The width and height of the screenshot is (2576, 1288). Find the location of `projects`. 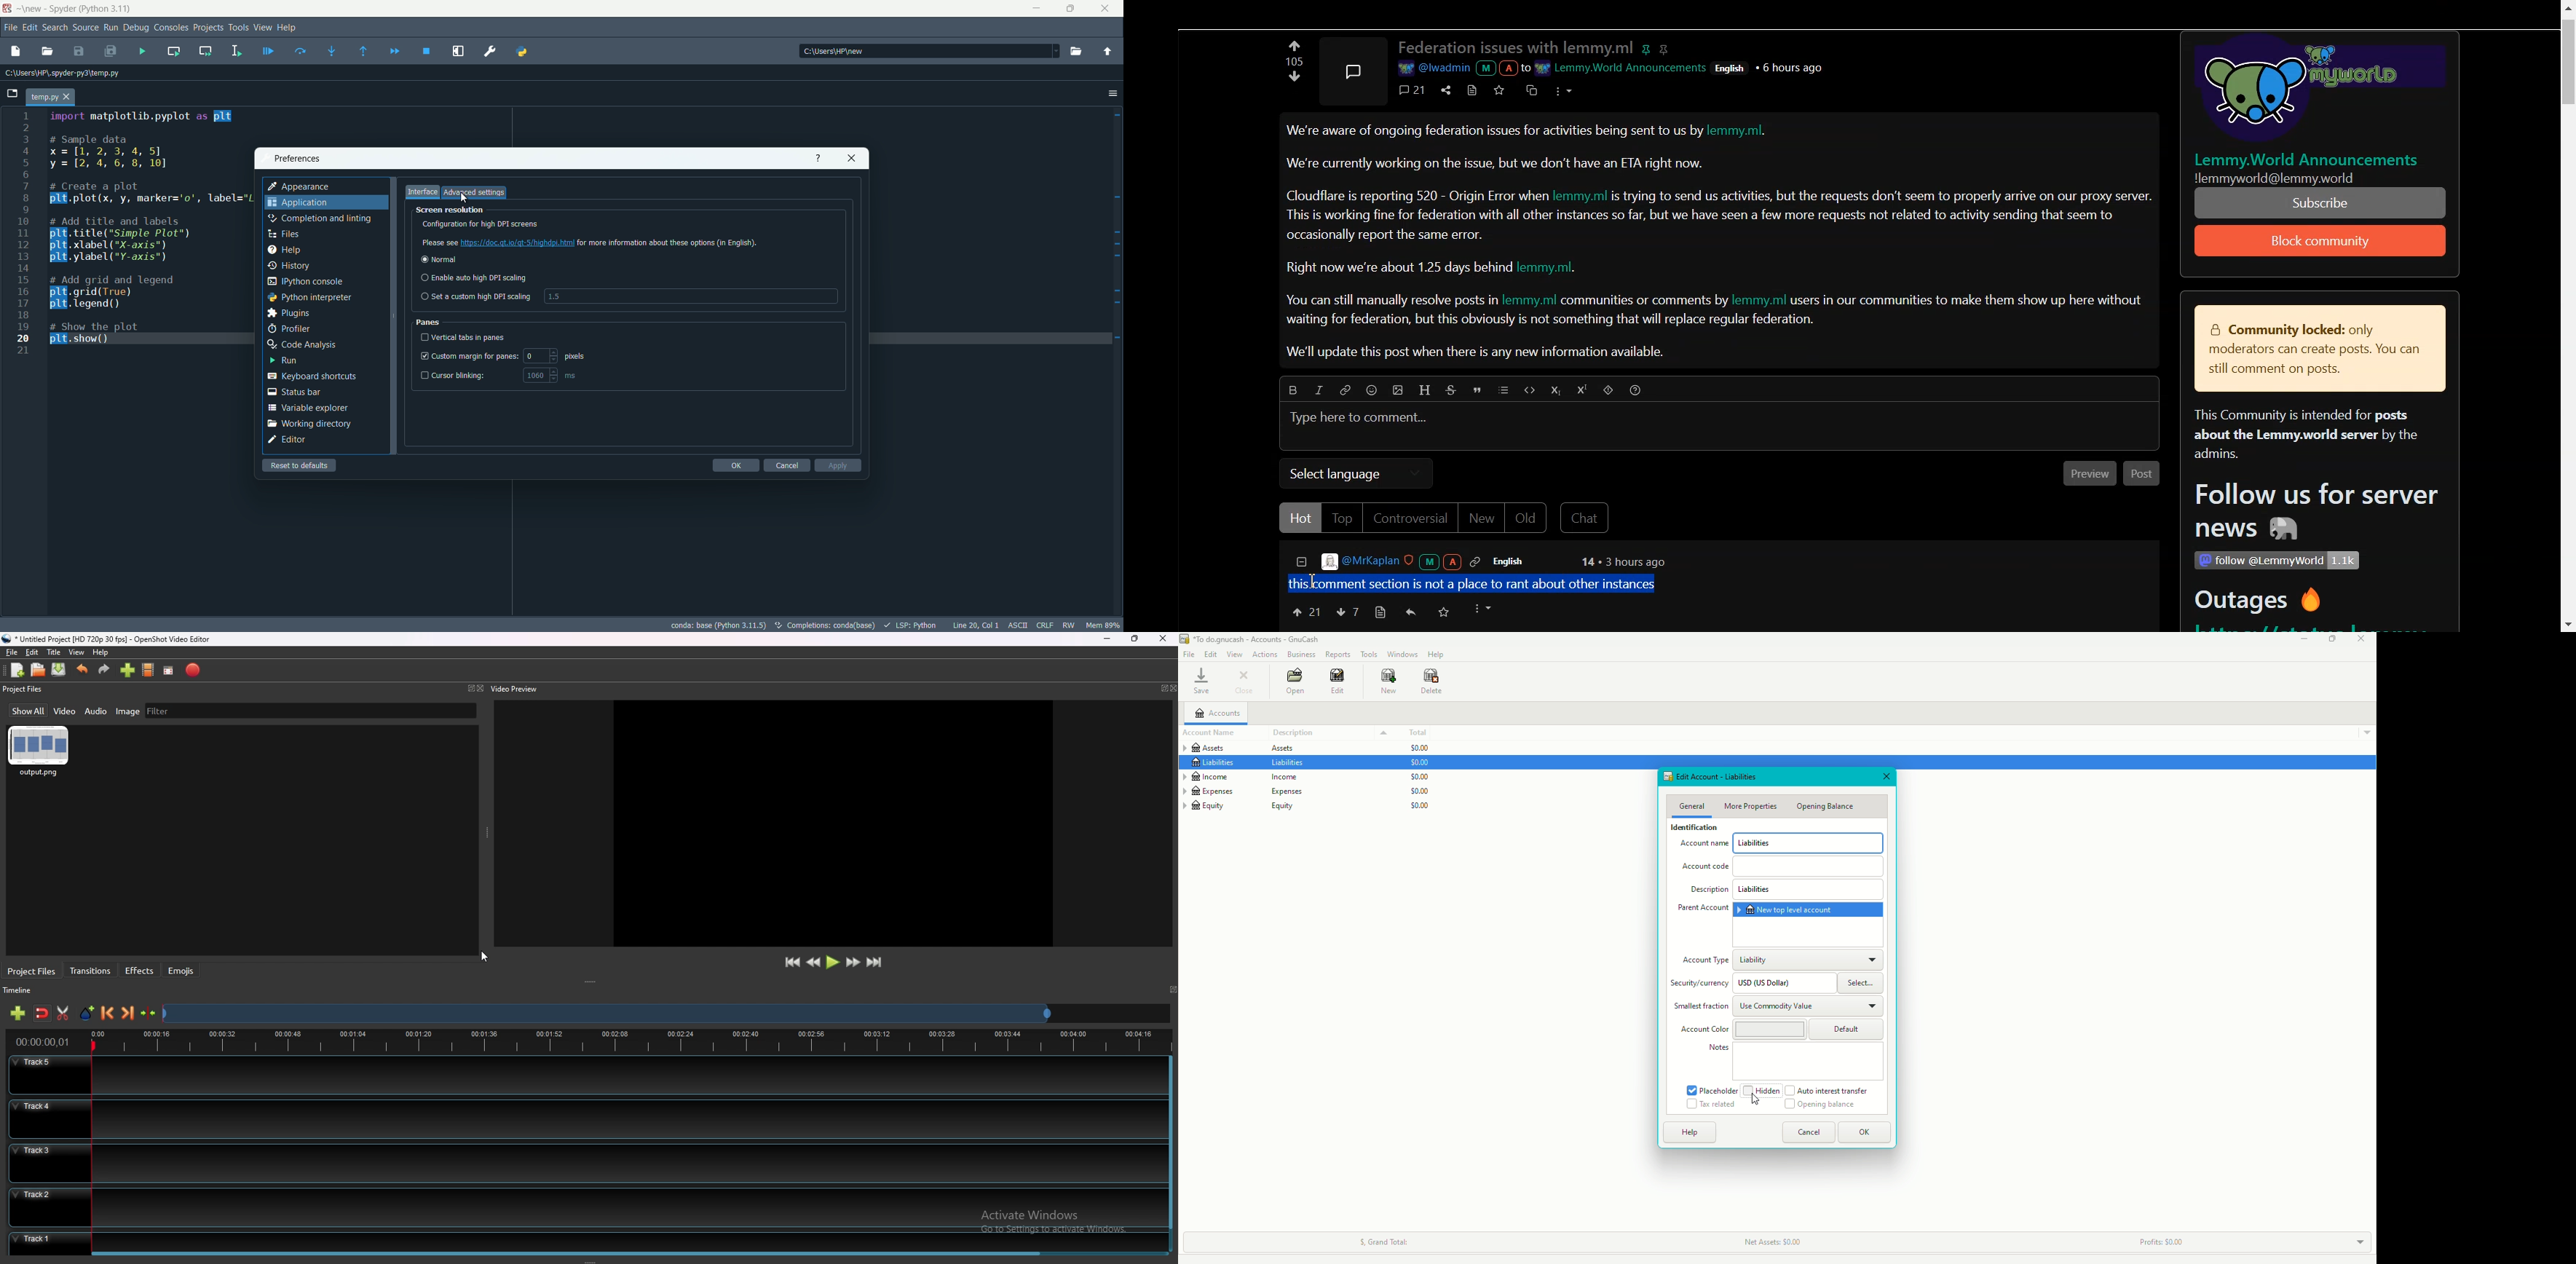

projects is located at coordinates (208, 28).